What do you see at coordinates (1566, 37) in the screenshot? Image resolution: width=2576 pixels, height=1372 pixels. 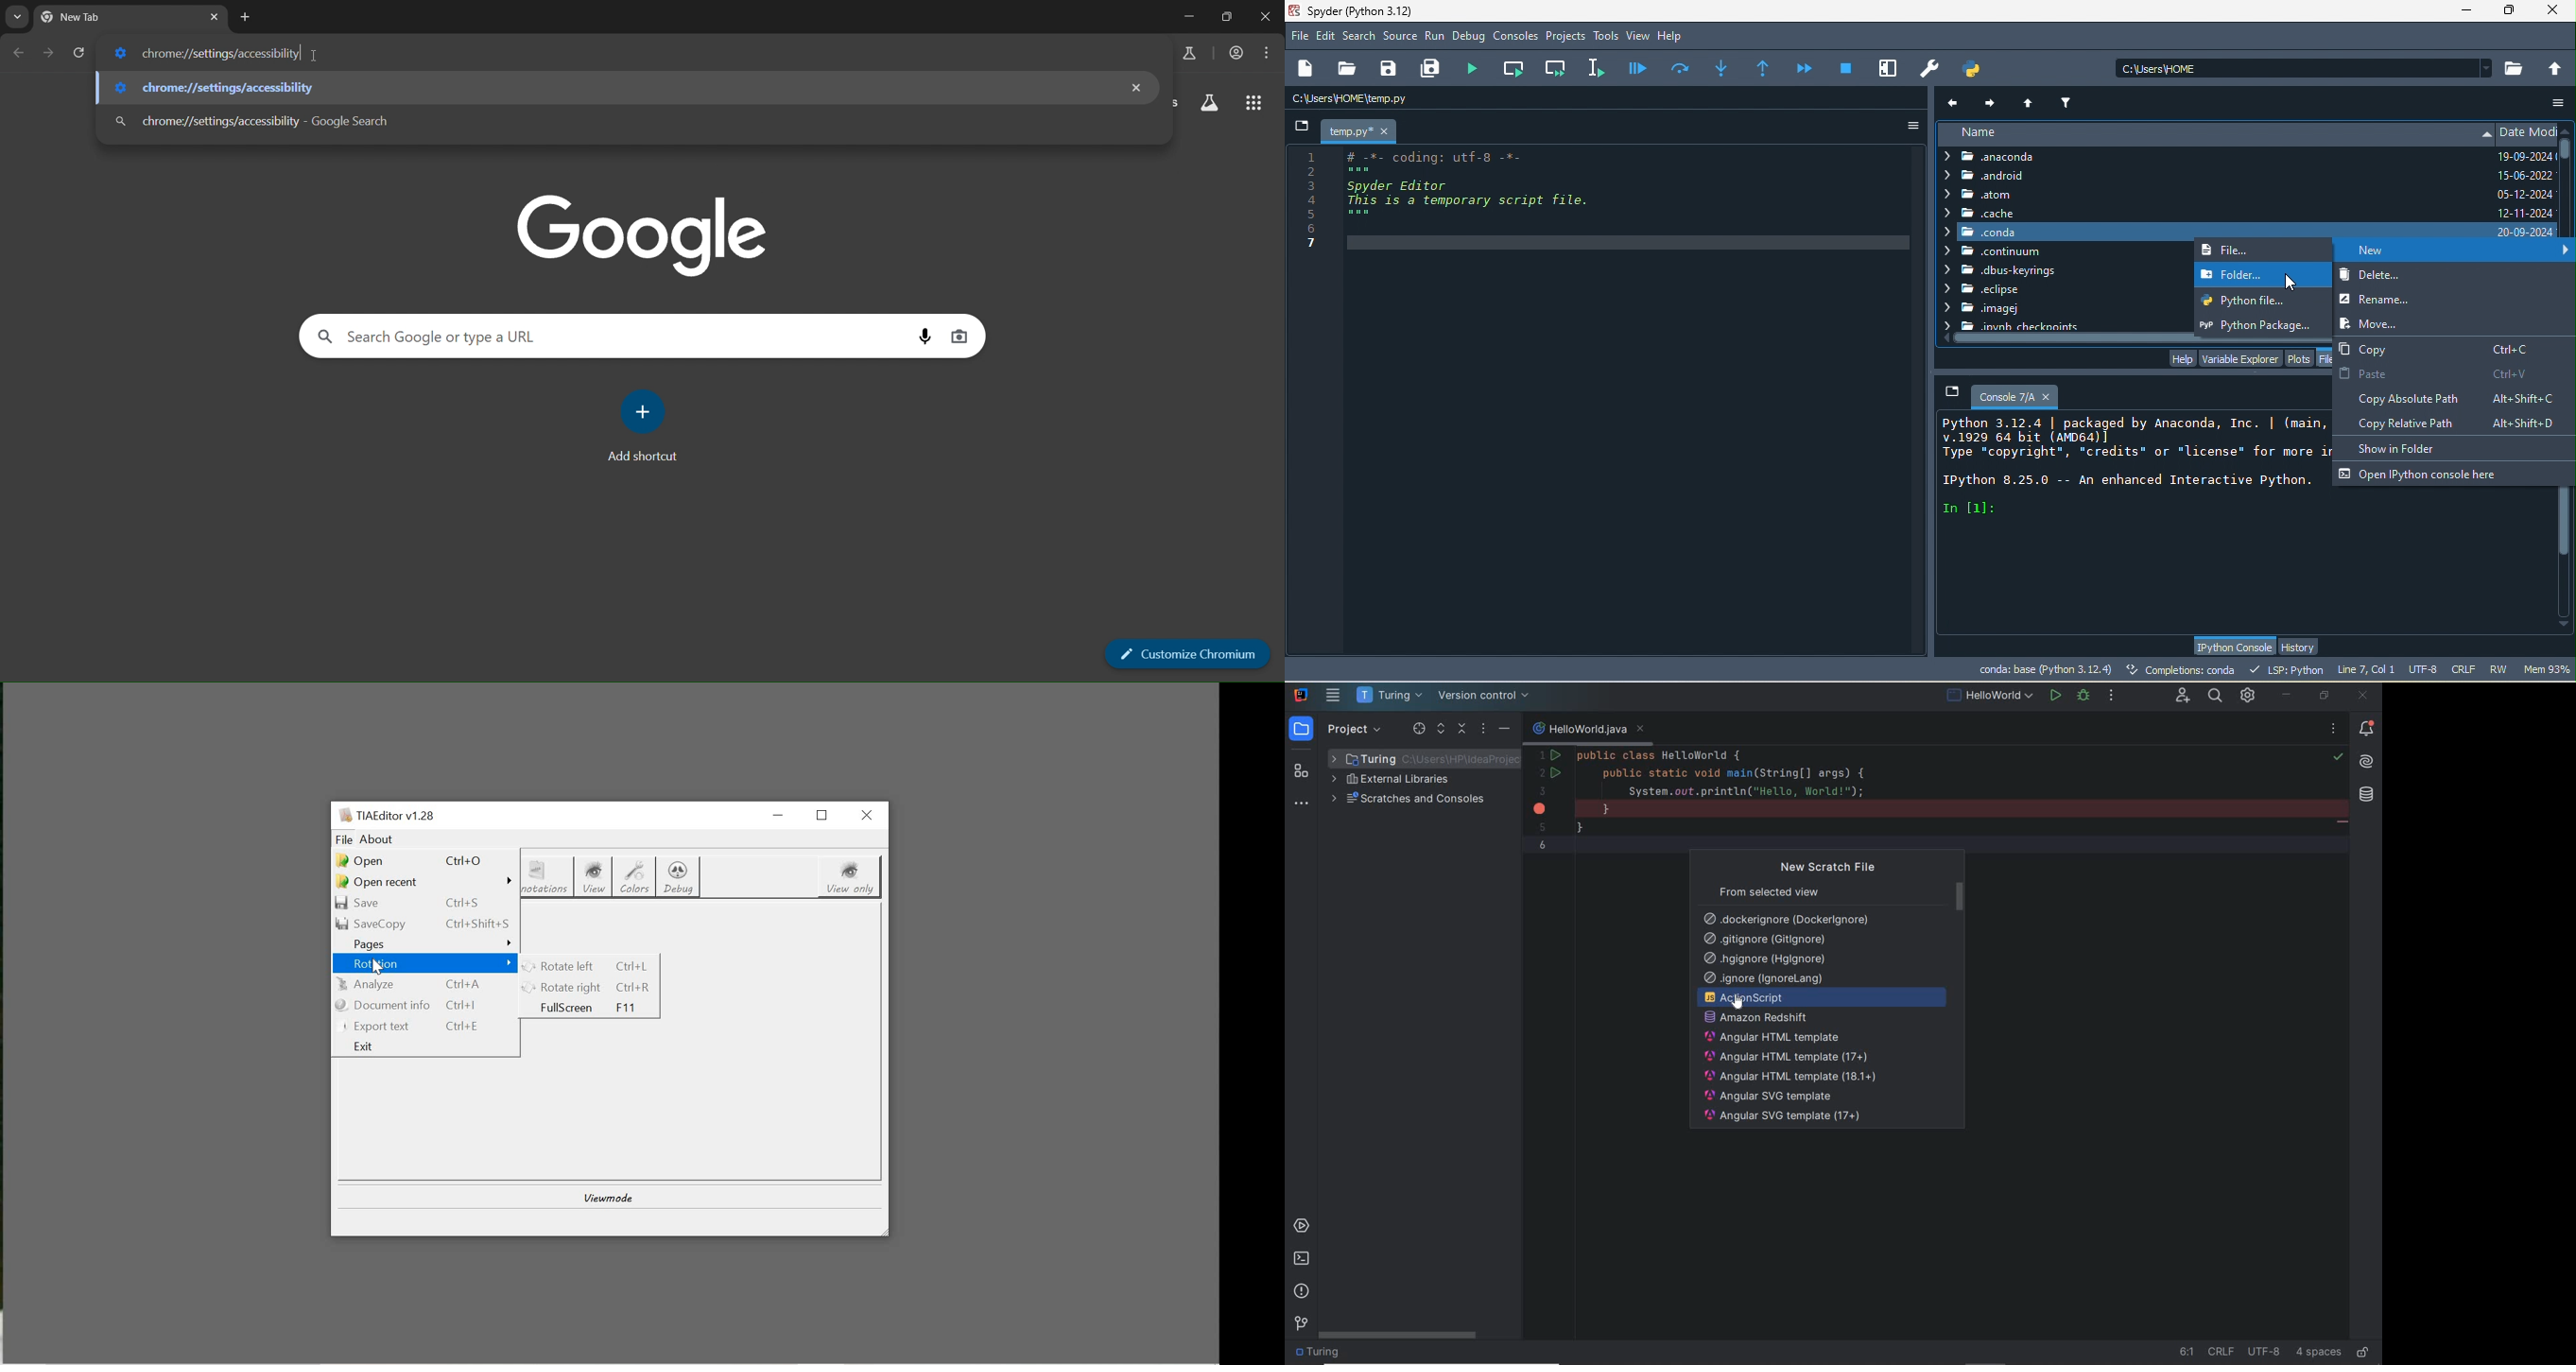 I see `projects` at bounding box center [1566, 37].